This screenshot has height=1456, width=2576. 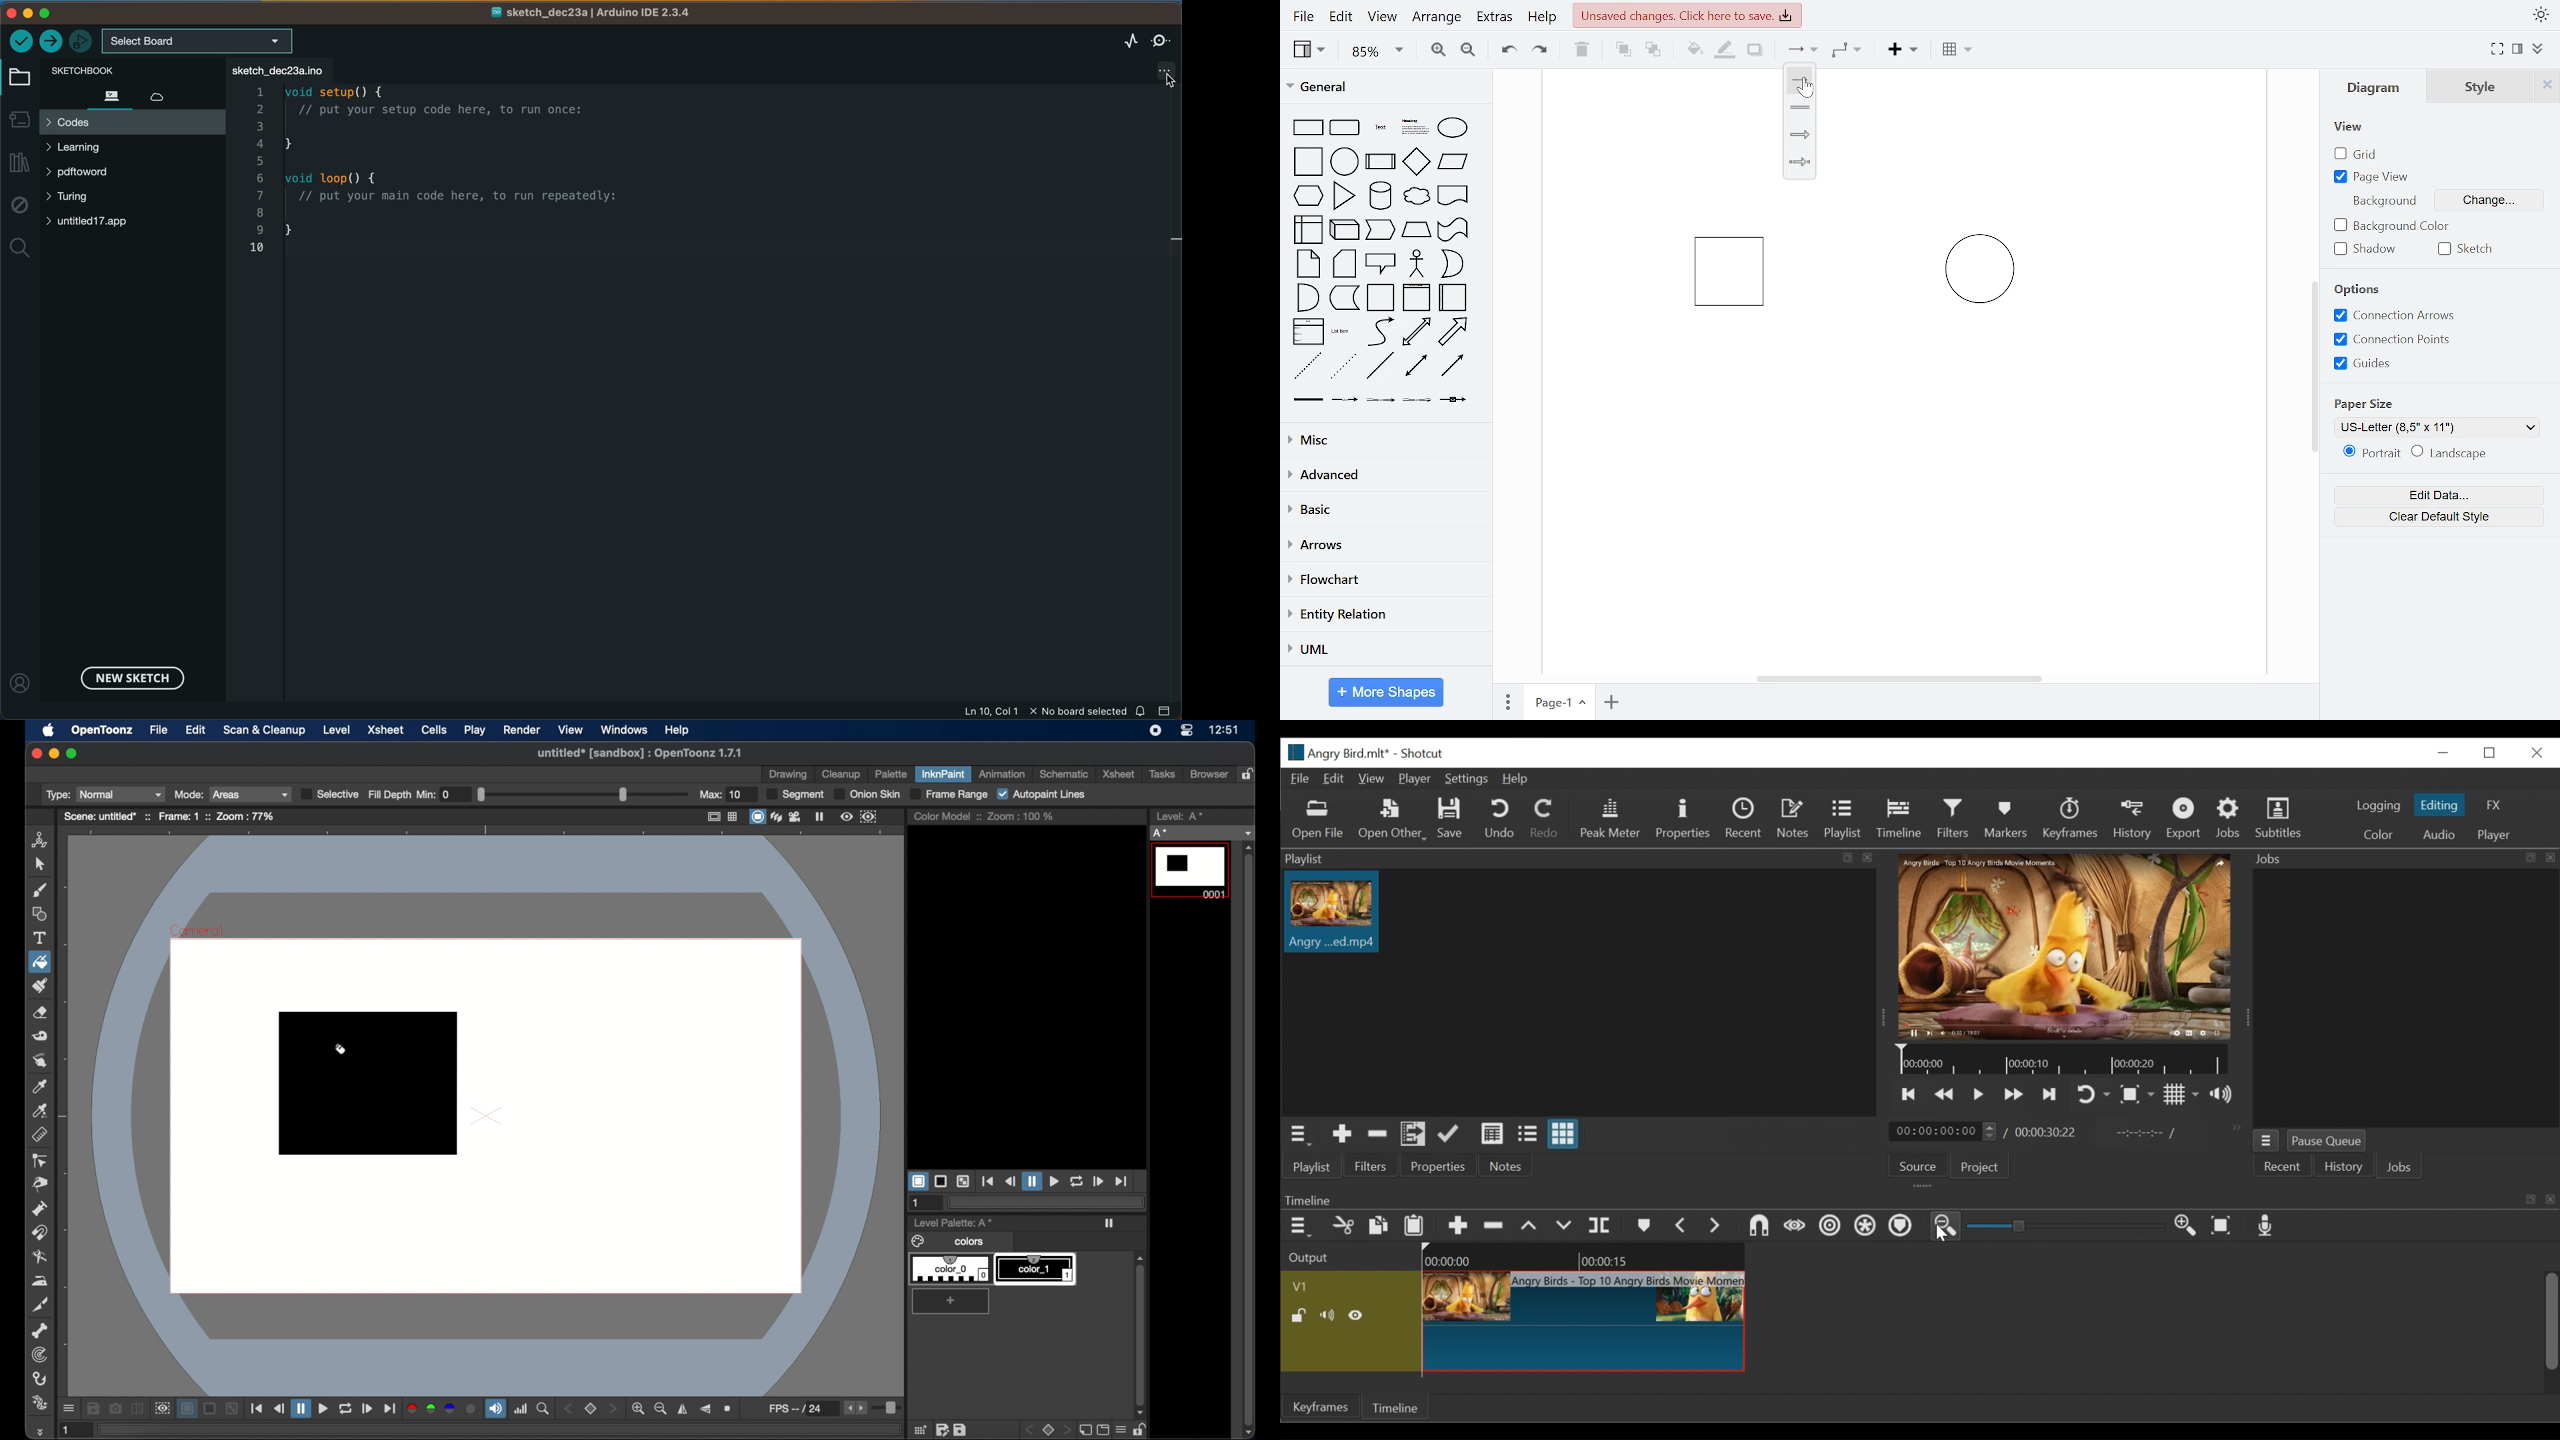 What do you see at coordinates (1383, 546) in the screenshot?
I see `arrows` at bounding box center [1383, 546].